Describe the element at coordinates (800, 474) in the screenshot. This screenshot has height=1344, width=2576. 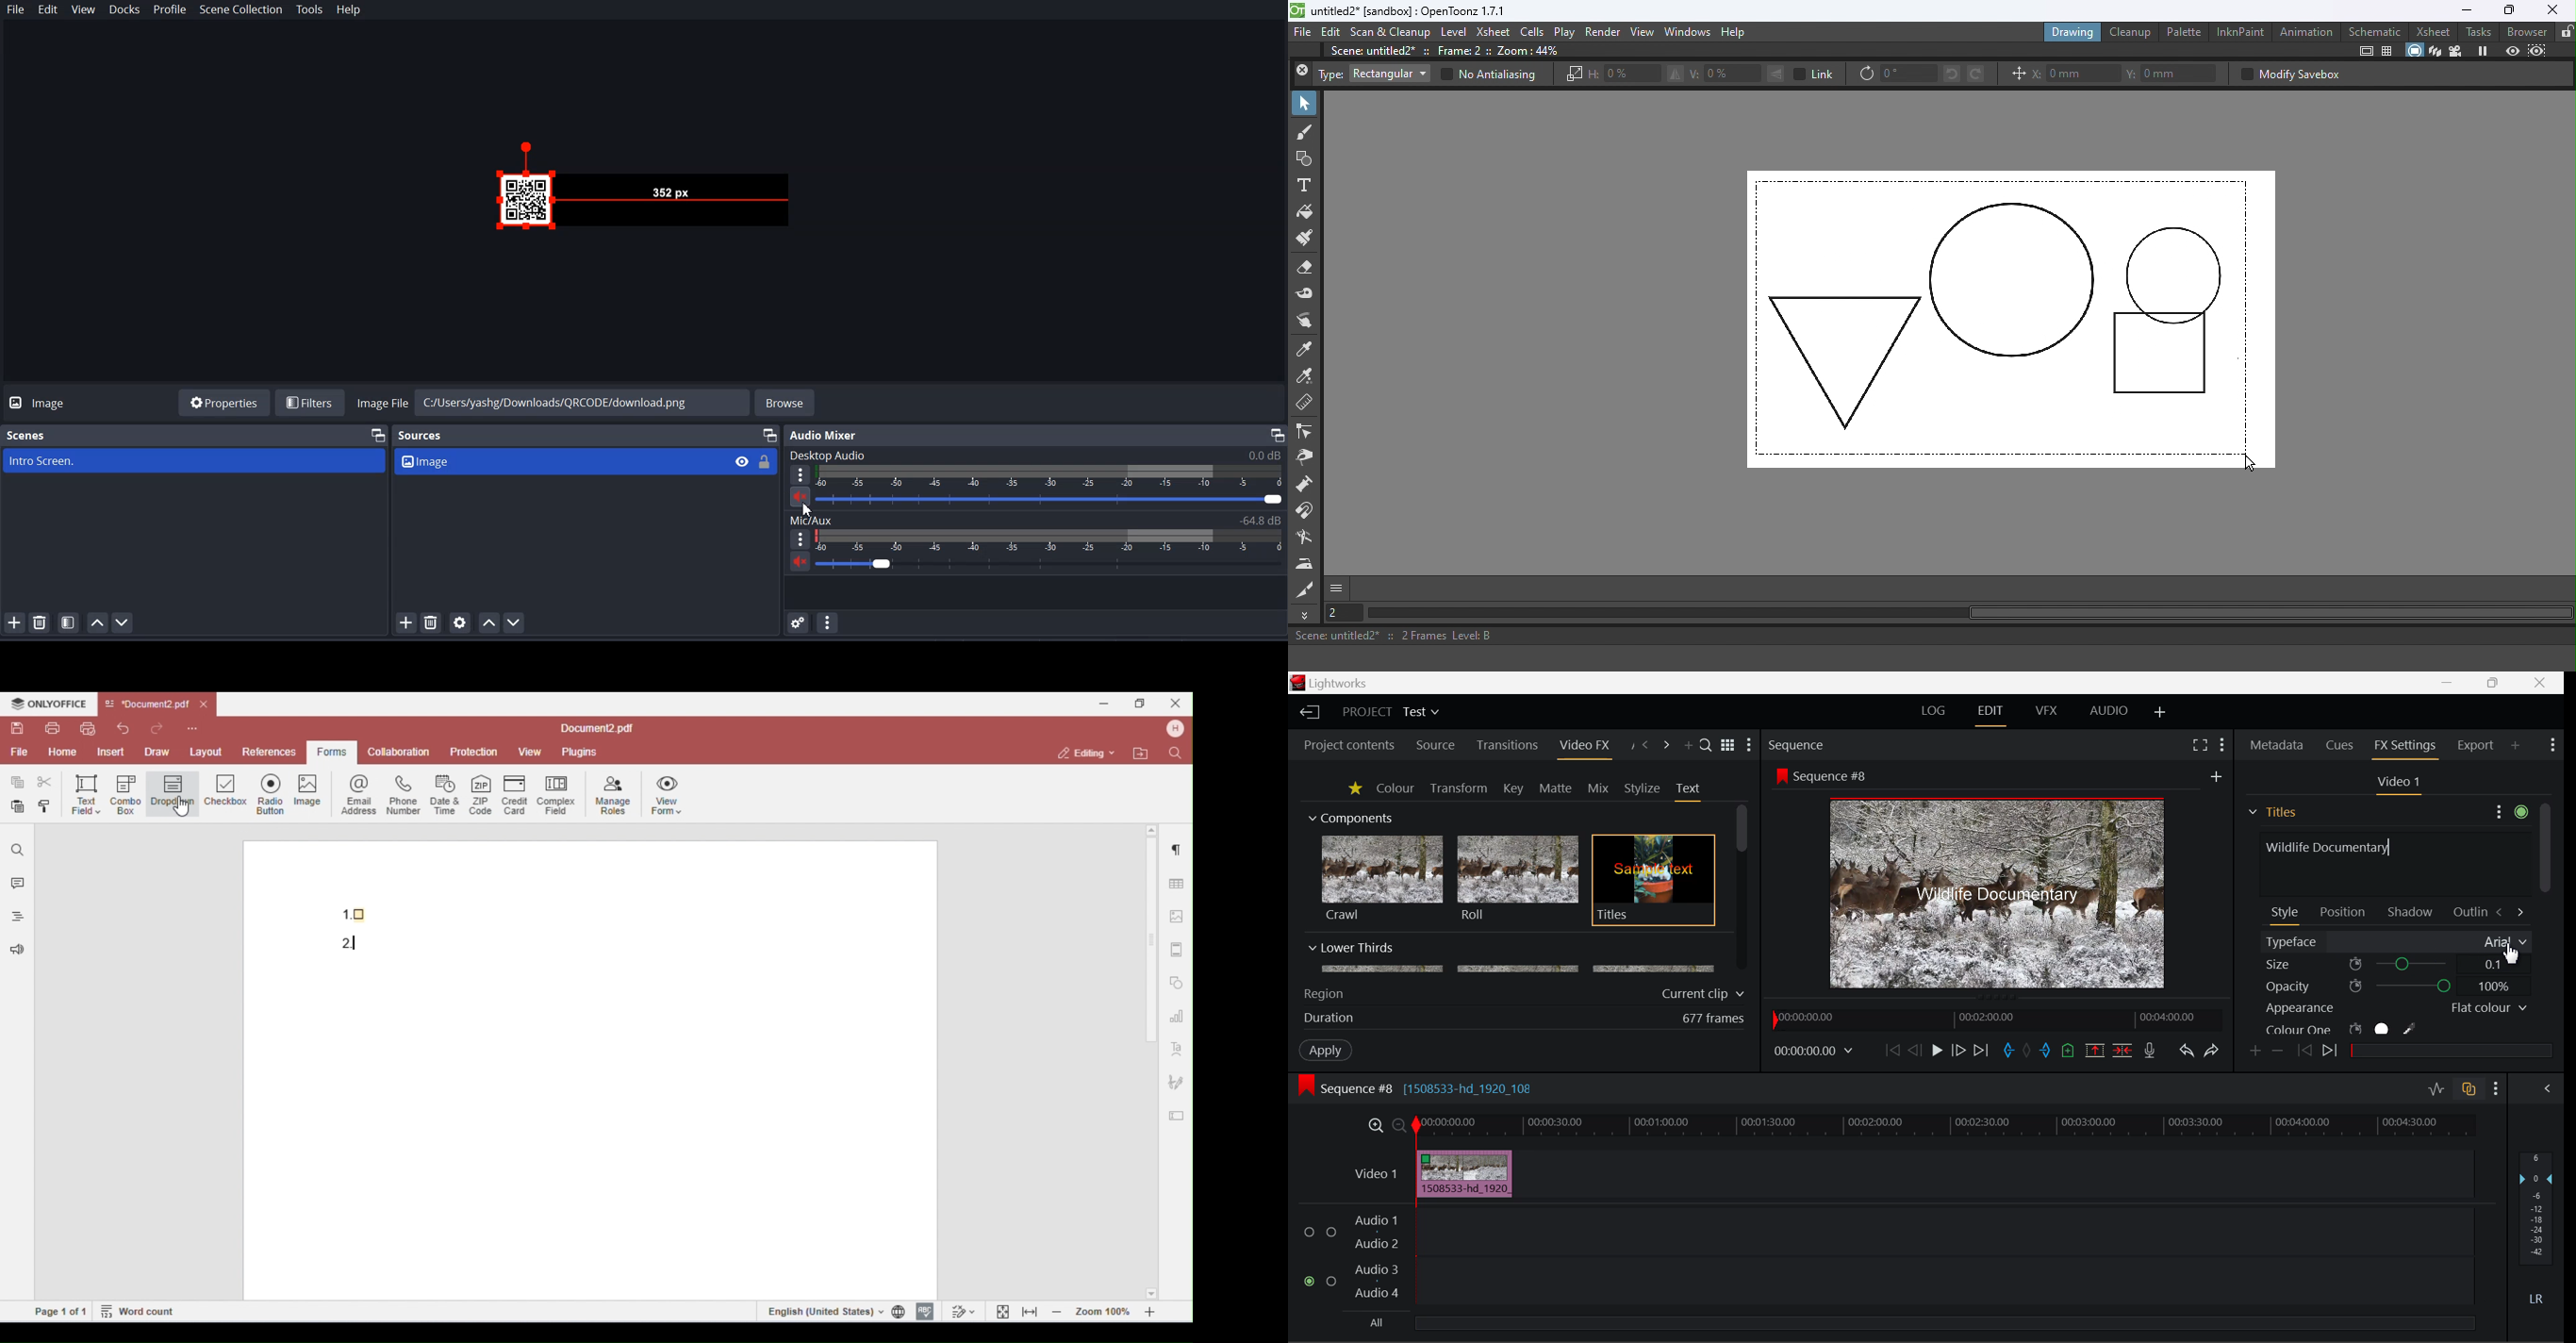
I see `More` at that location.